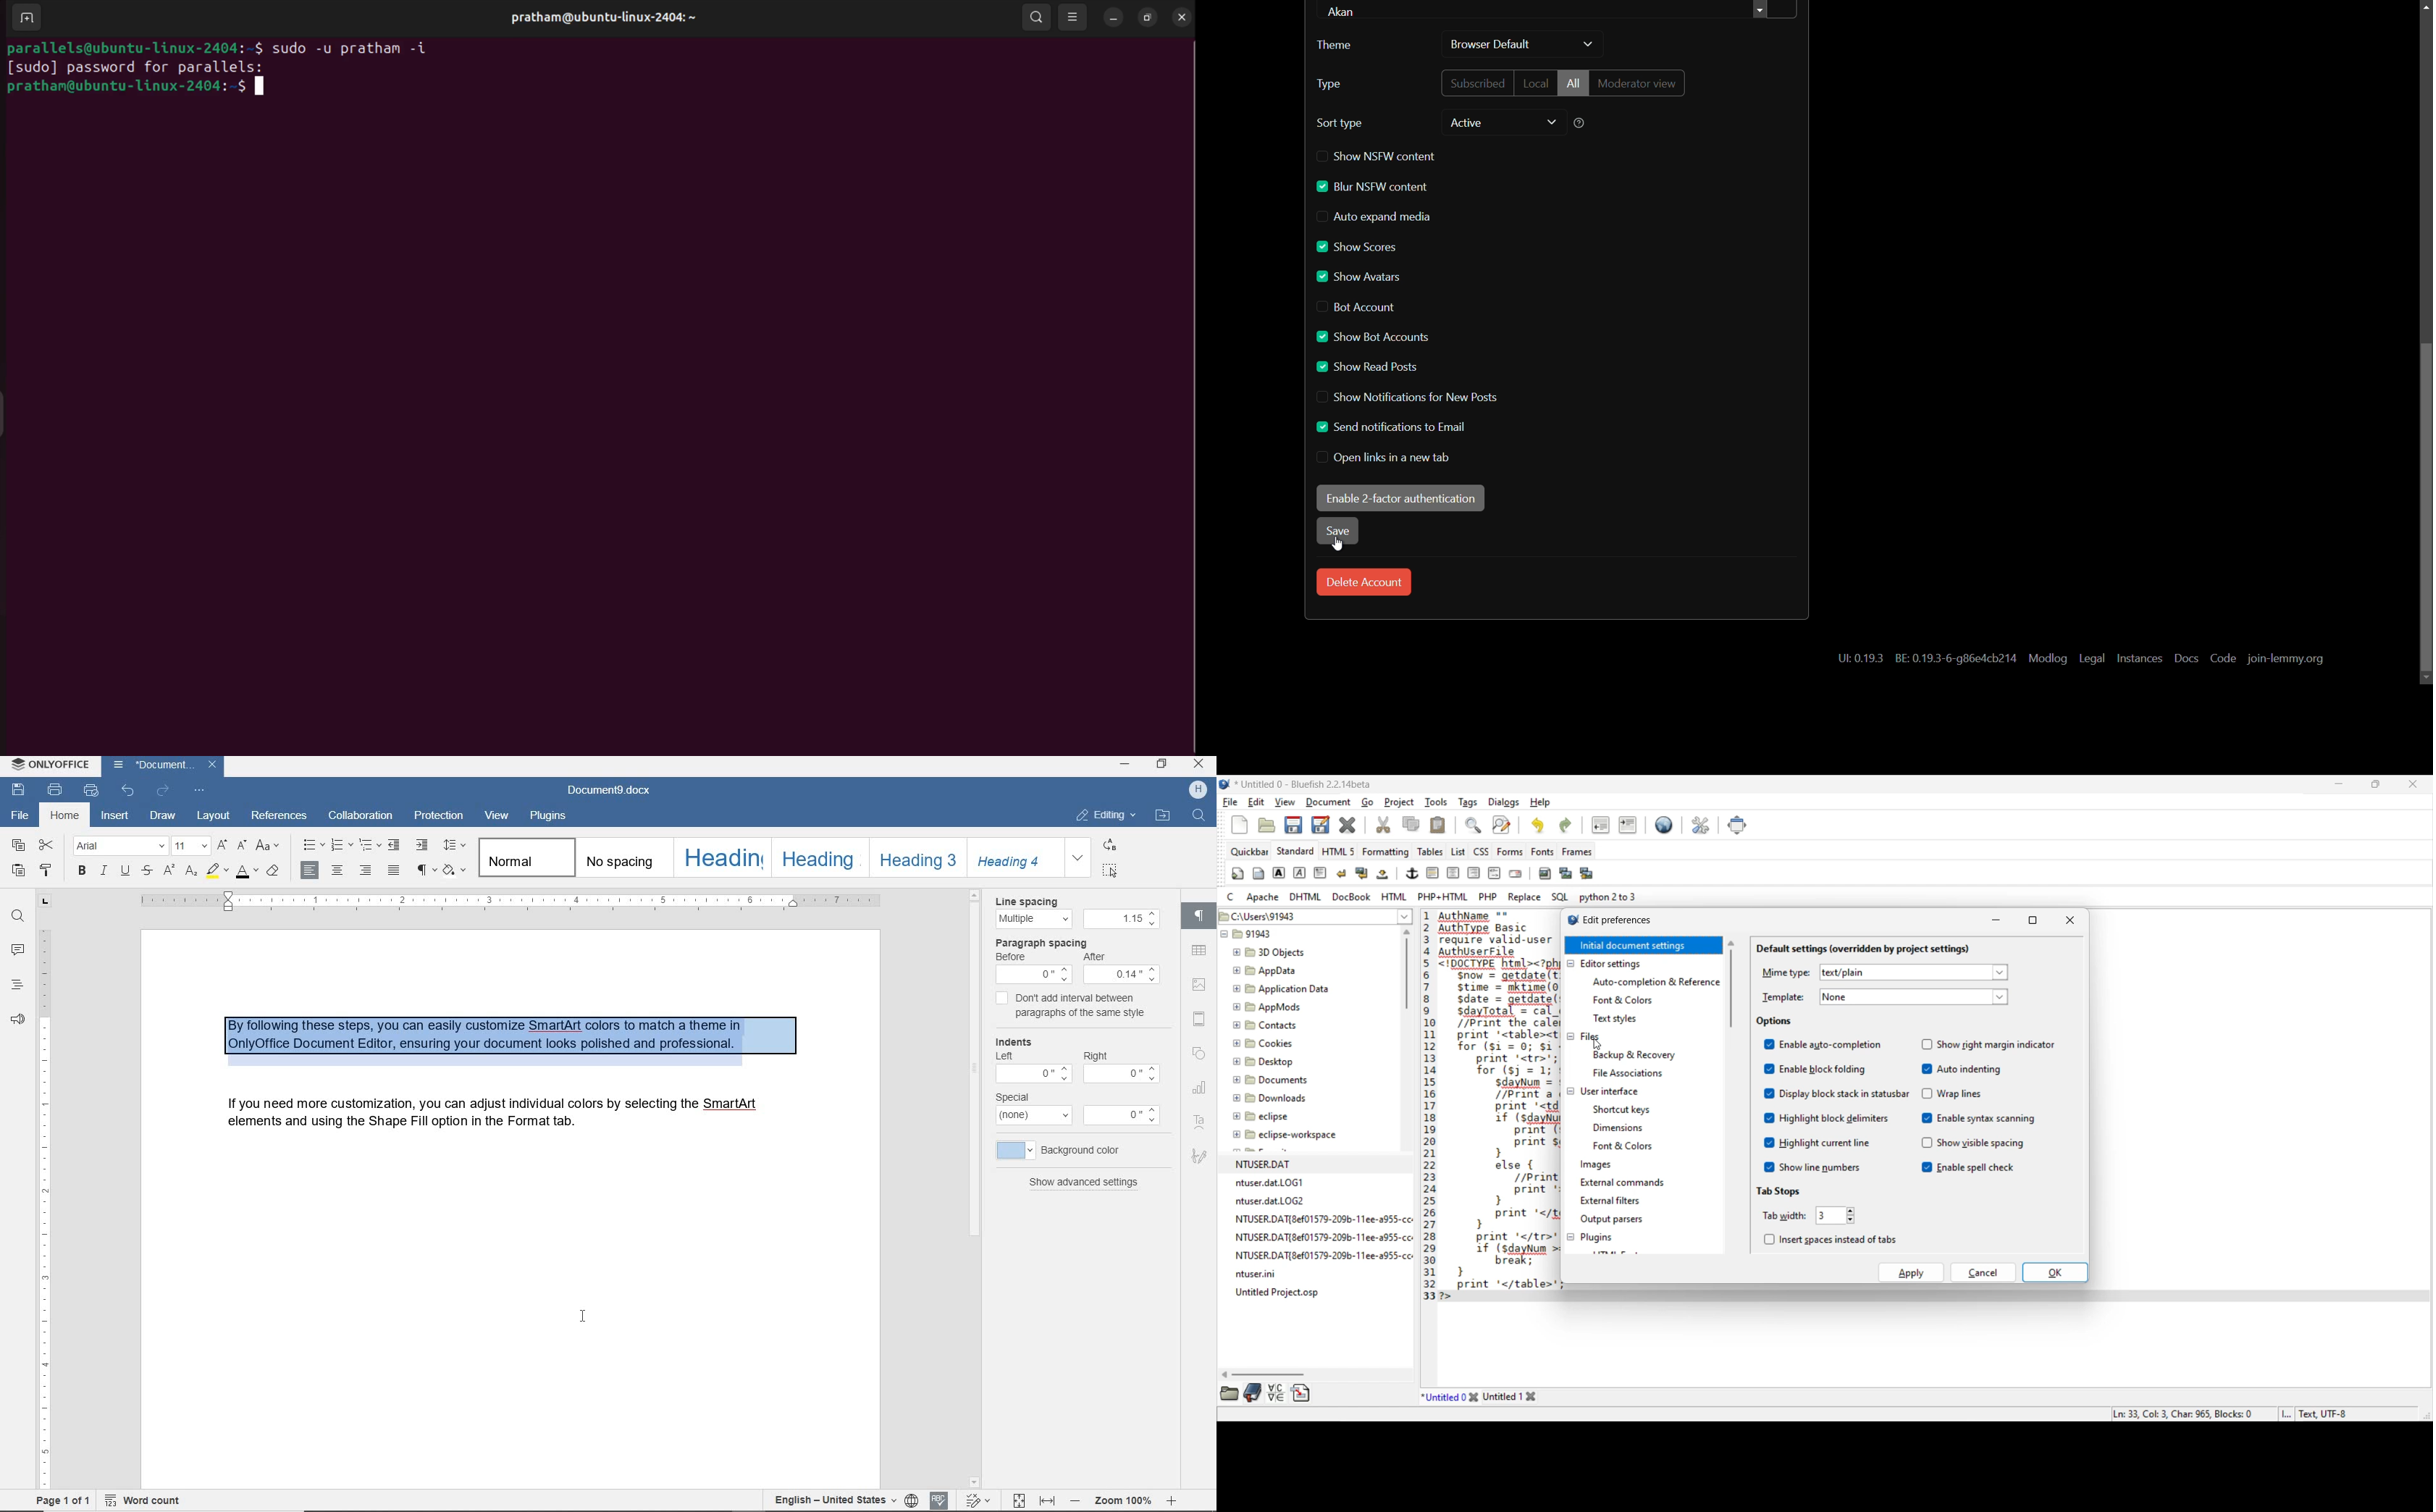  Describe the element at coordinates (1566, 825) in the screenshot. I see `Redo` at that location.